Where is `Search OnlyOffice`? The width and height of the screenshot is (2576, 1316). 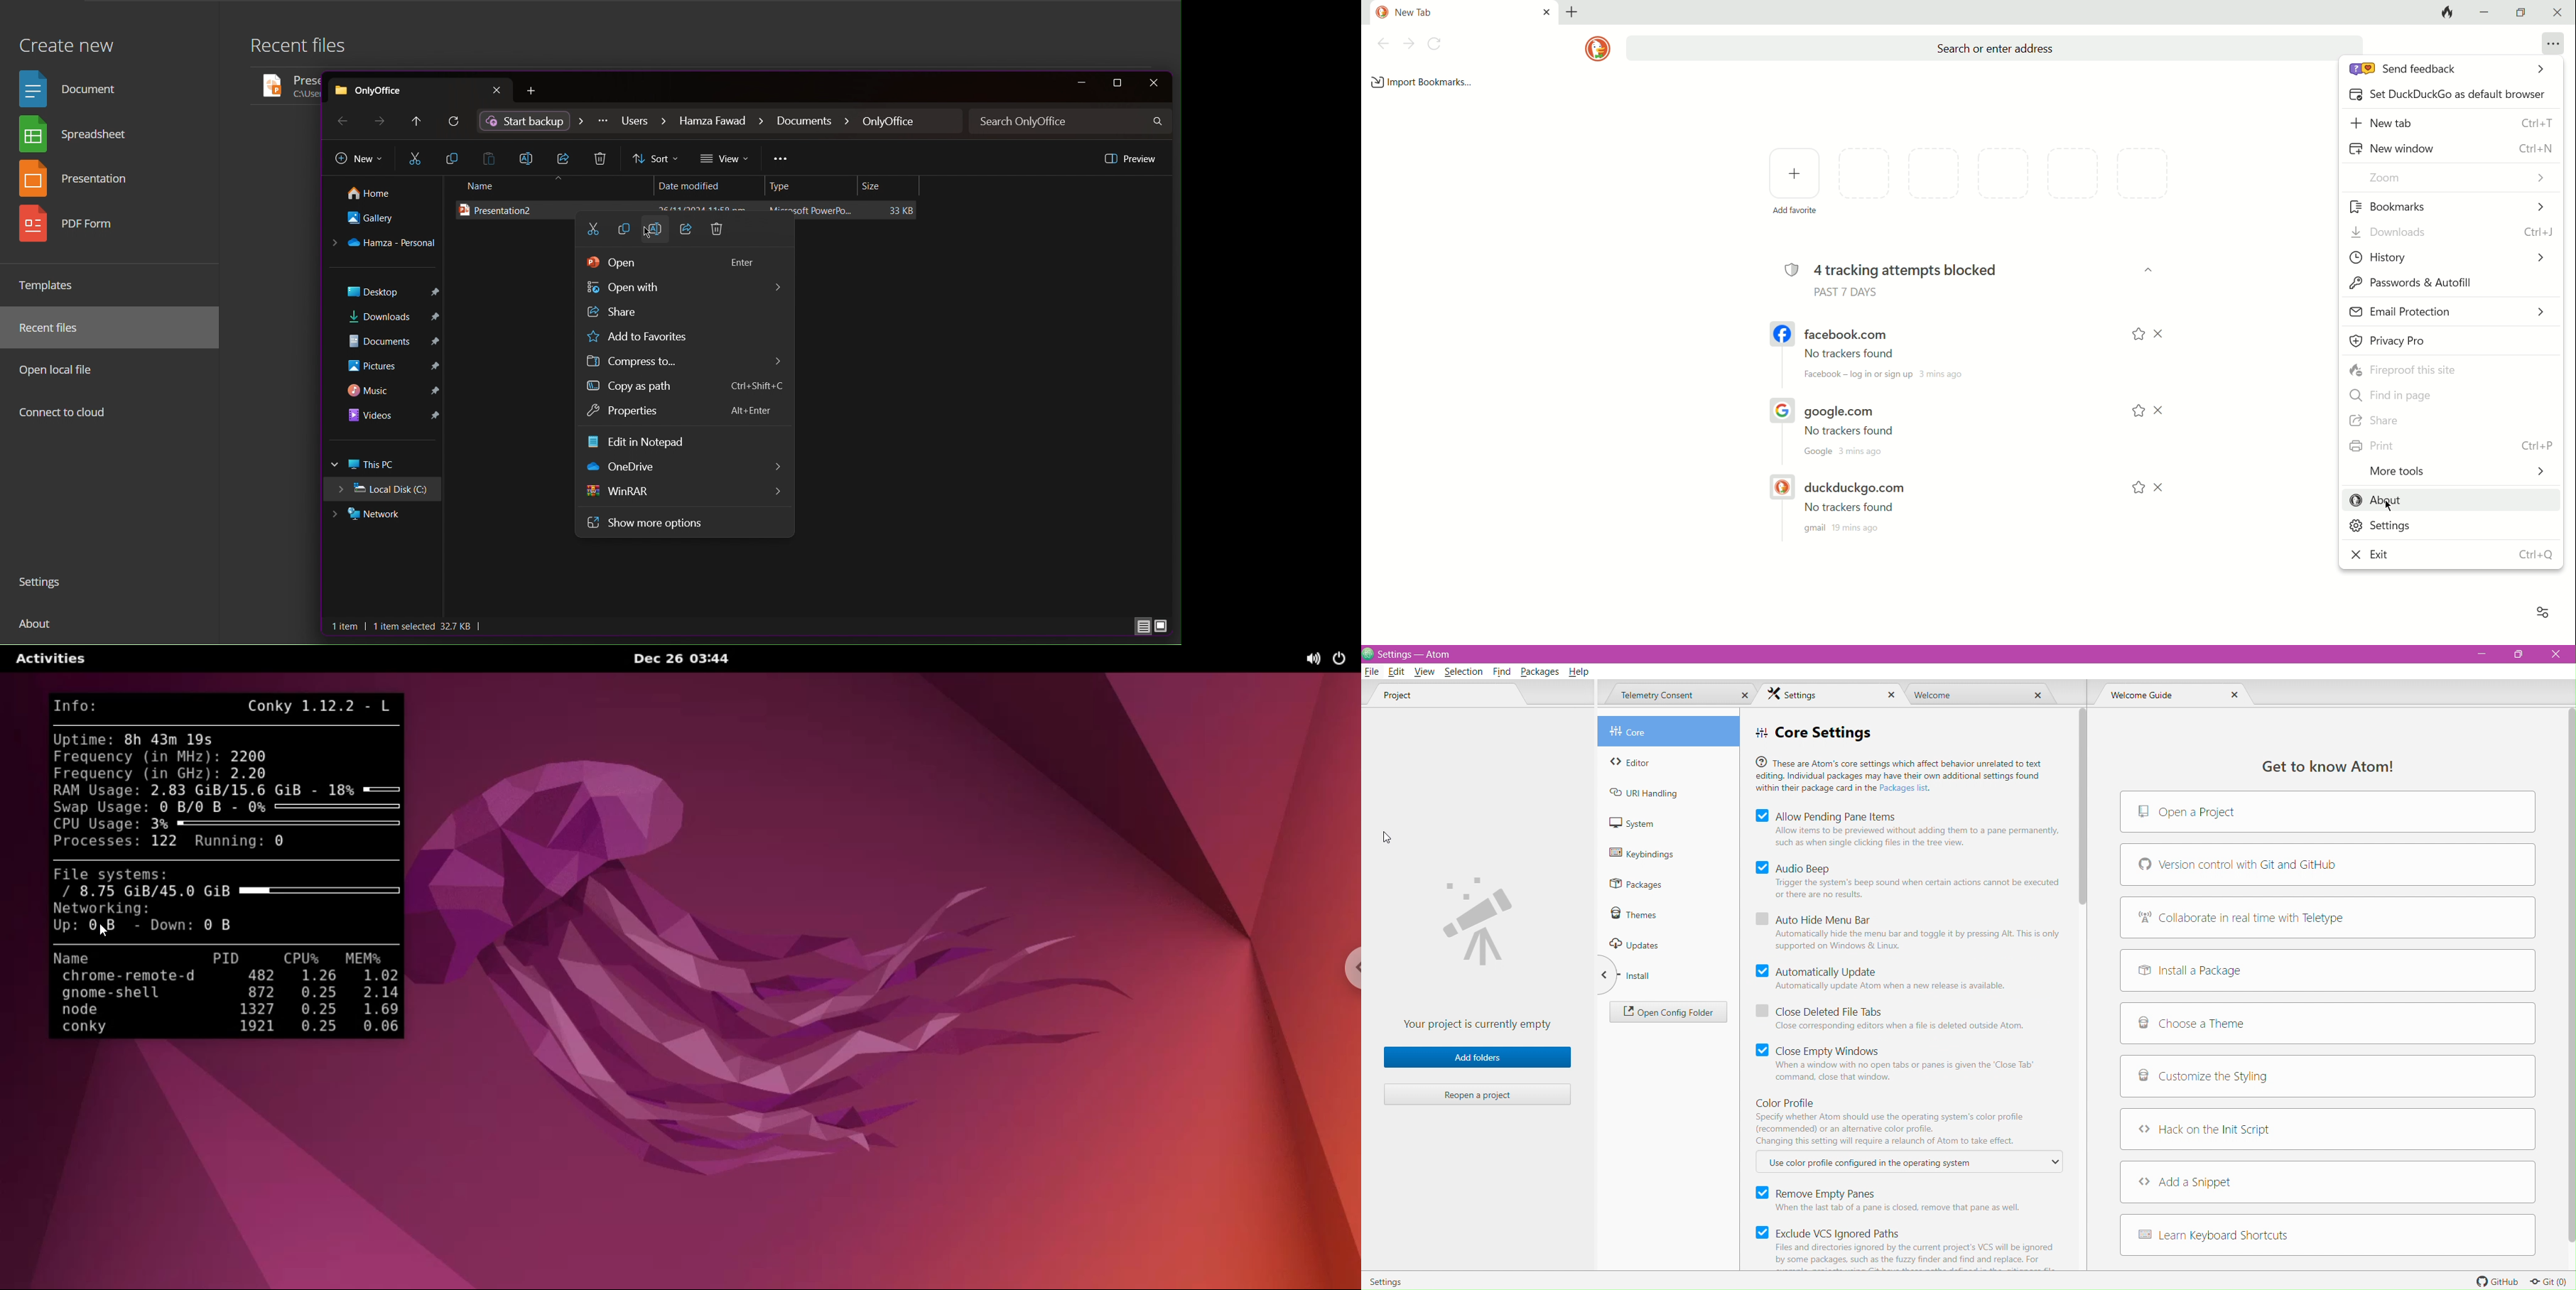
Search OnlyOffice is located at coordinates (1072, 121).